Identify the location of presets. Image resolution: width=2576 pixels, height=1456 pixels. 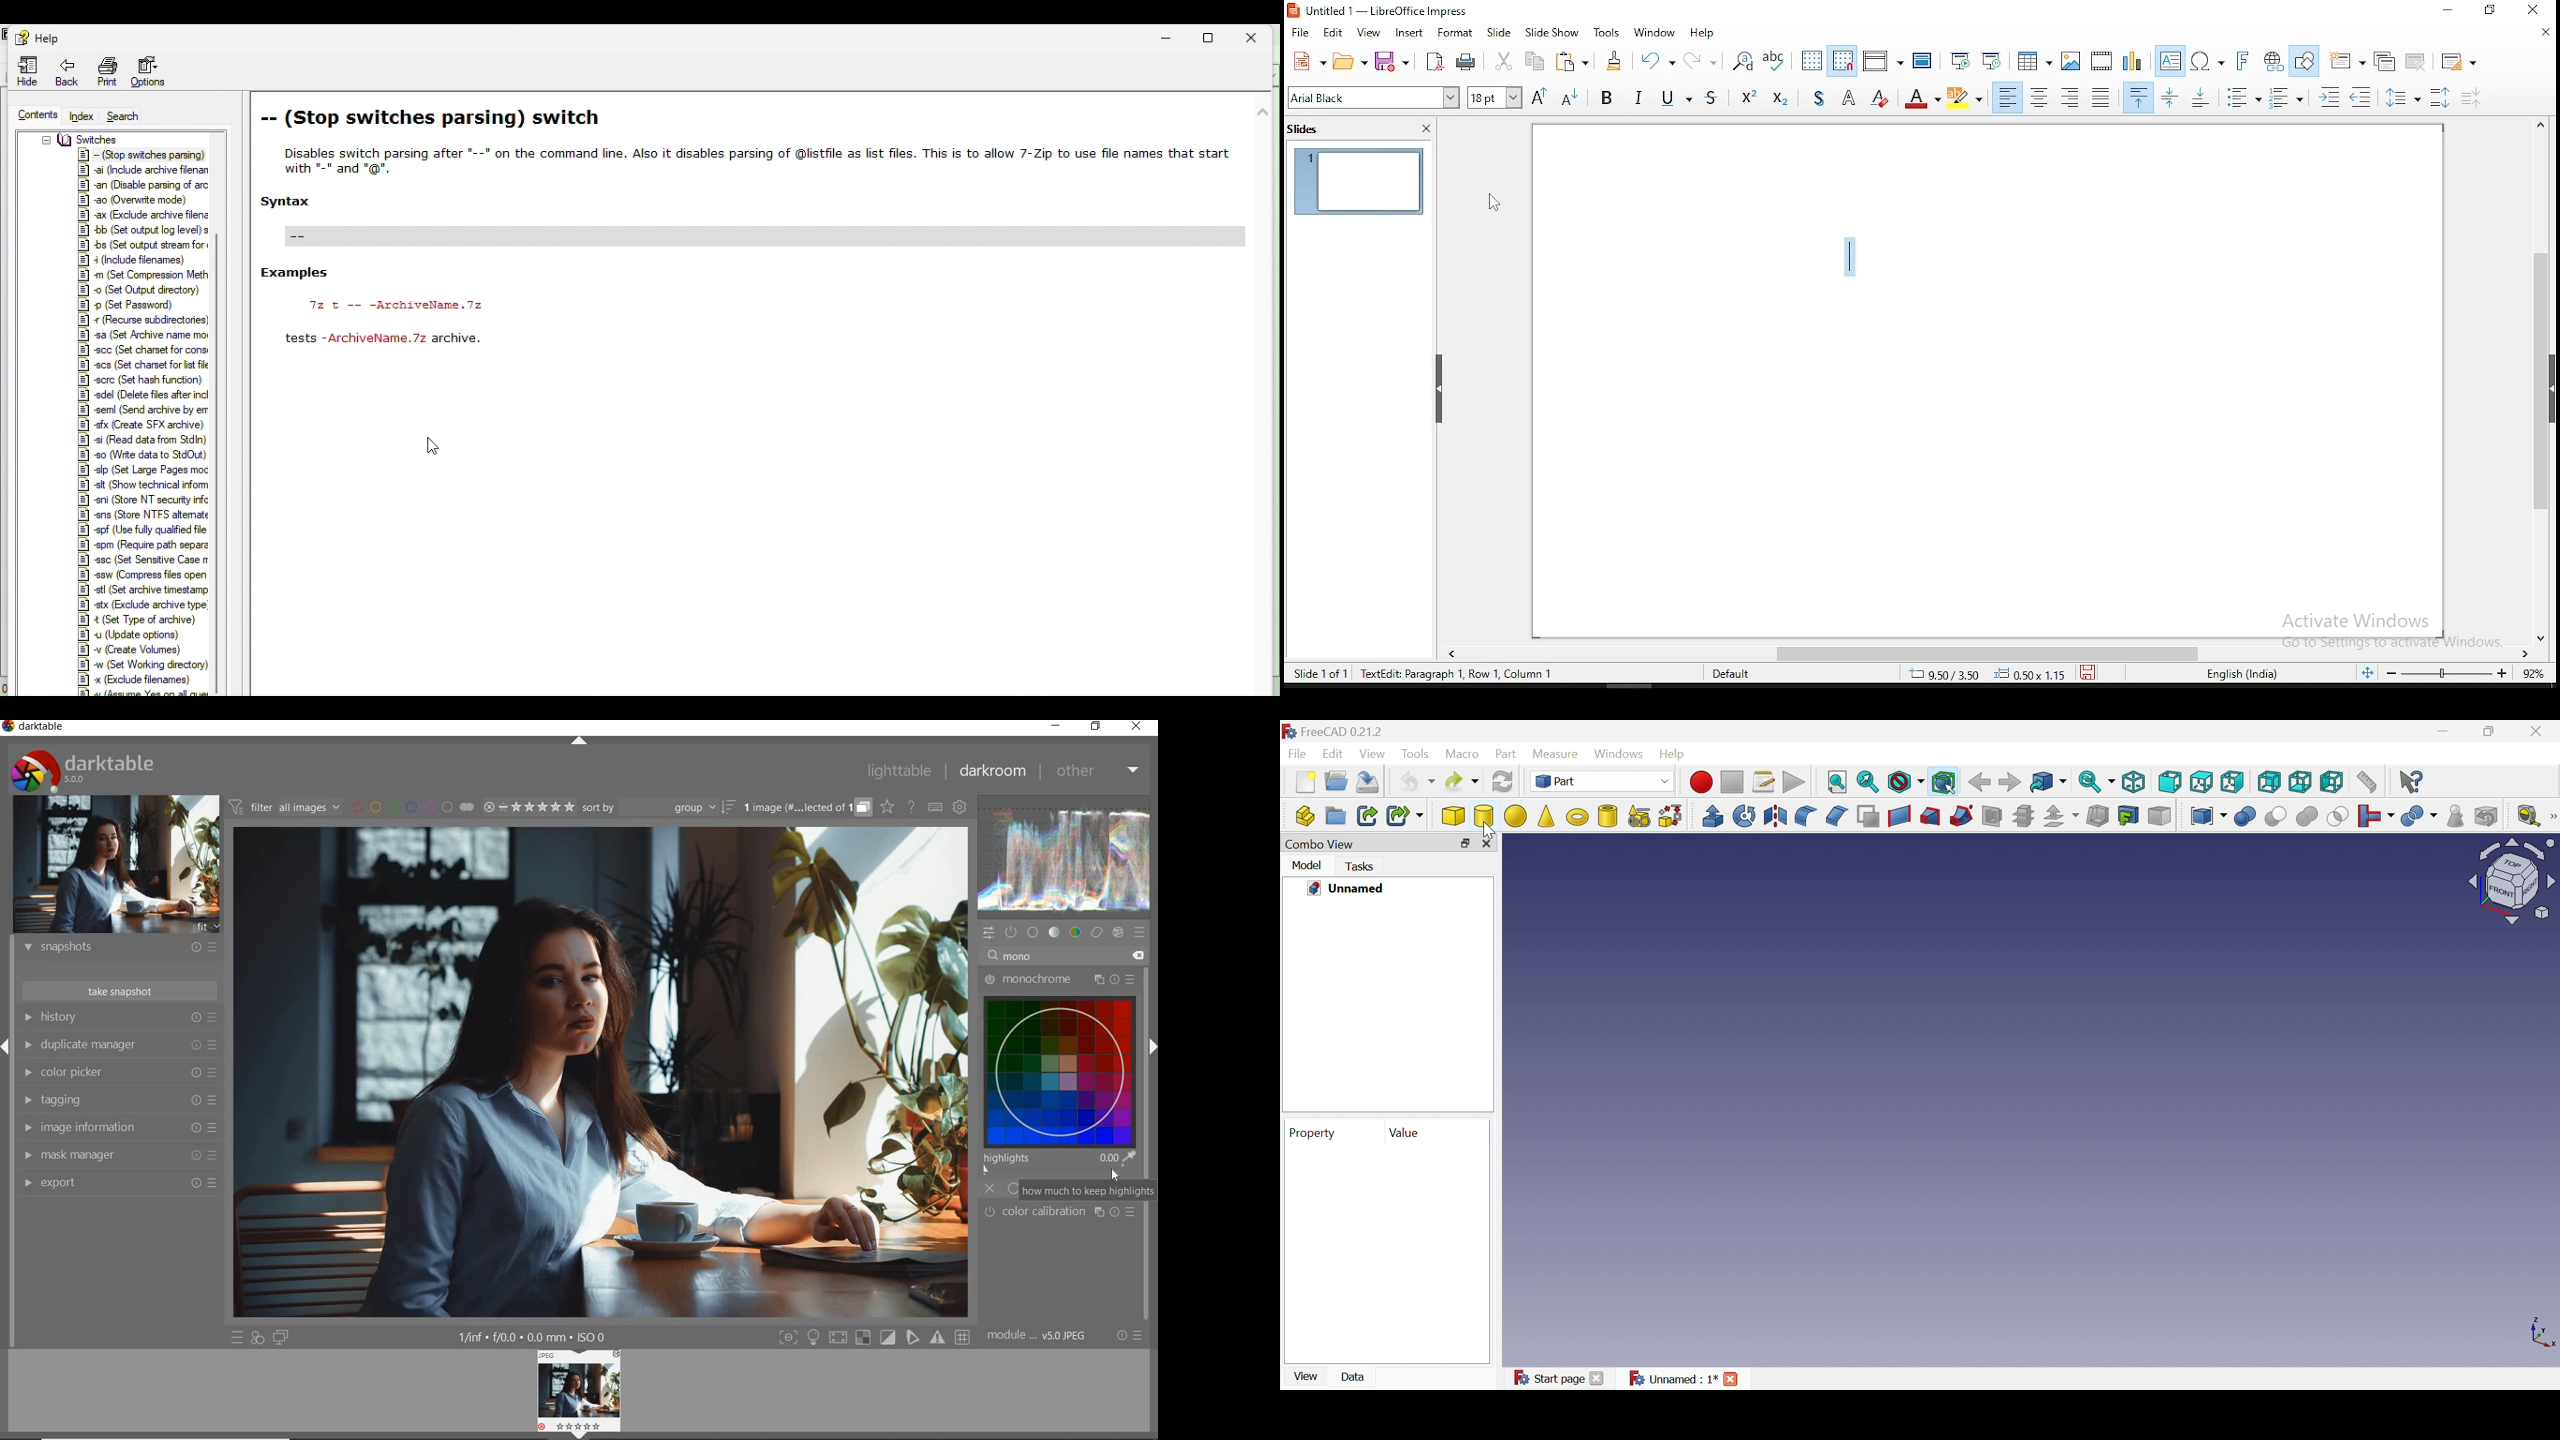
(1141, 932).